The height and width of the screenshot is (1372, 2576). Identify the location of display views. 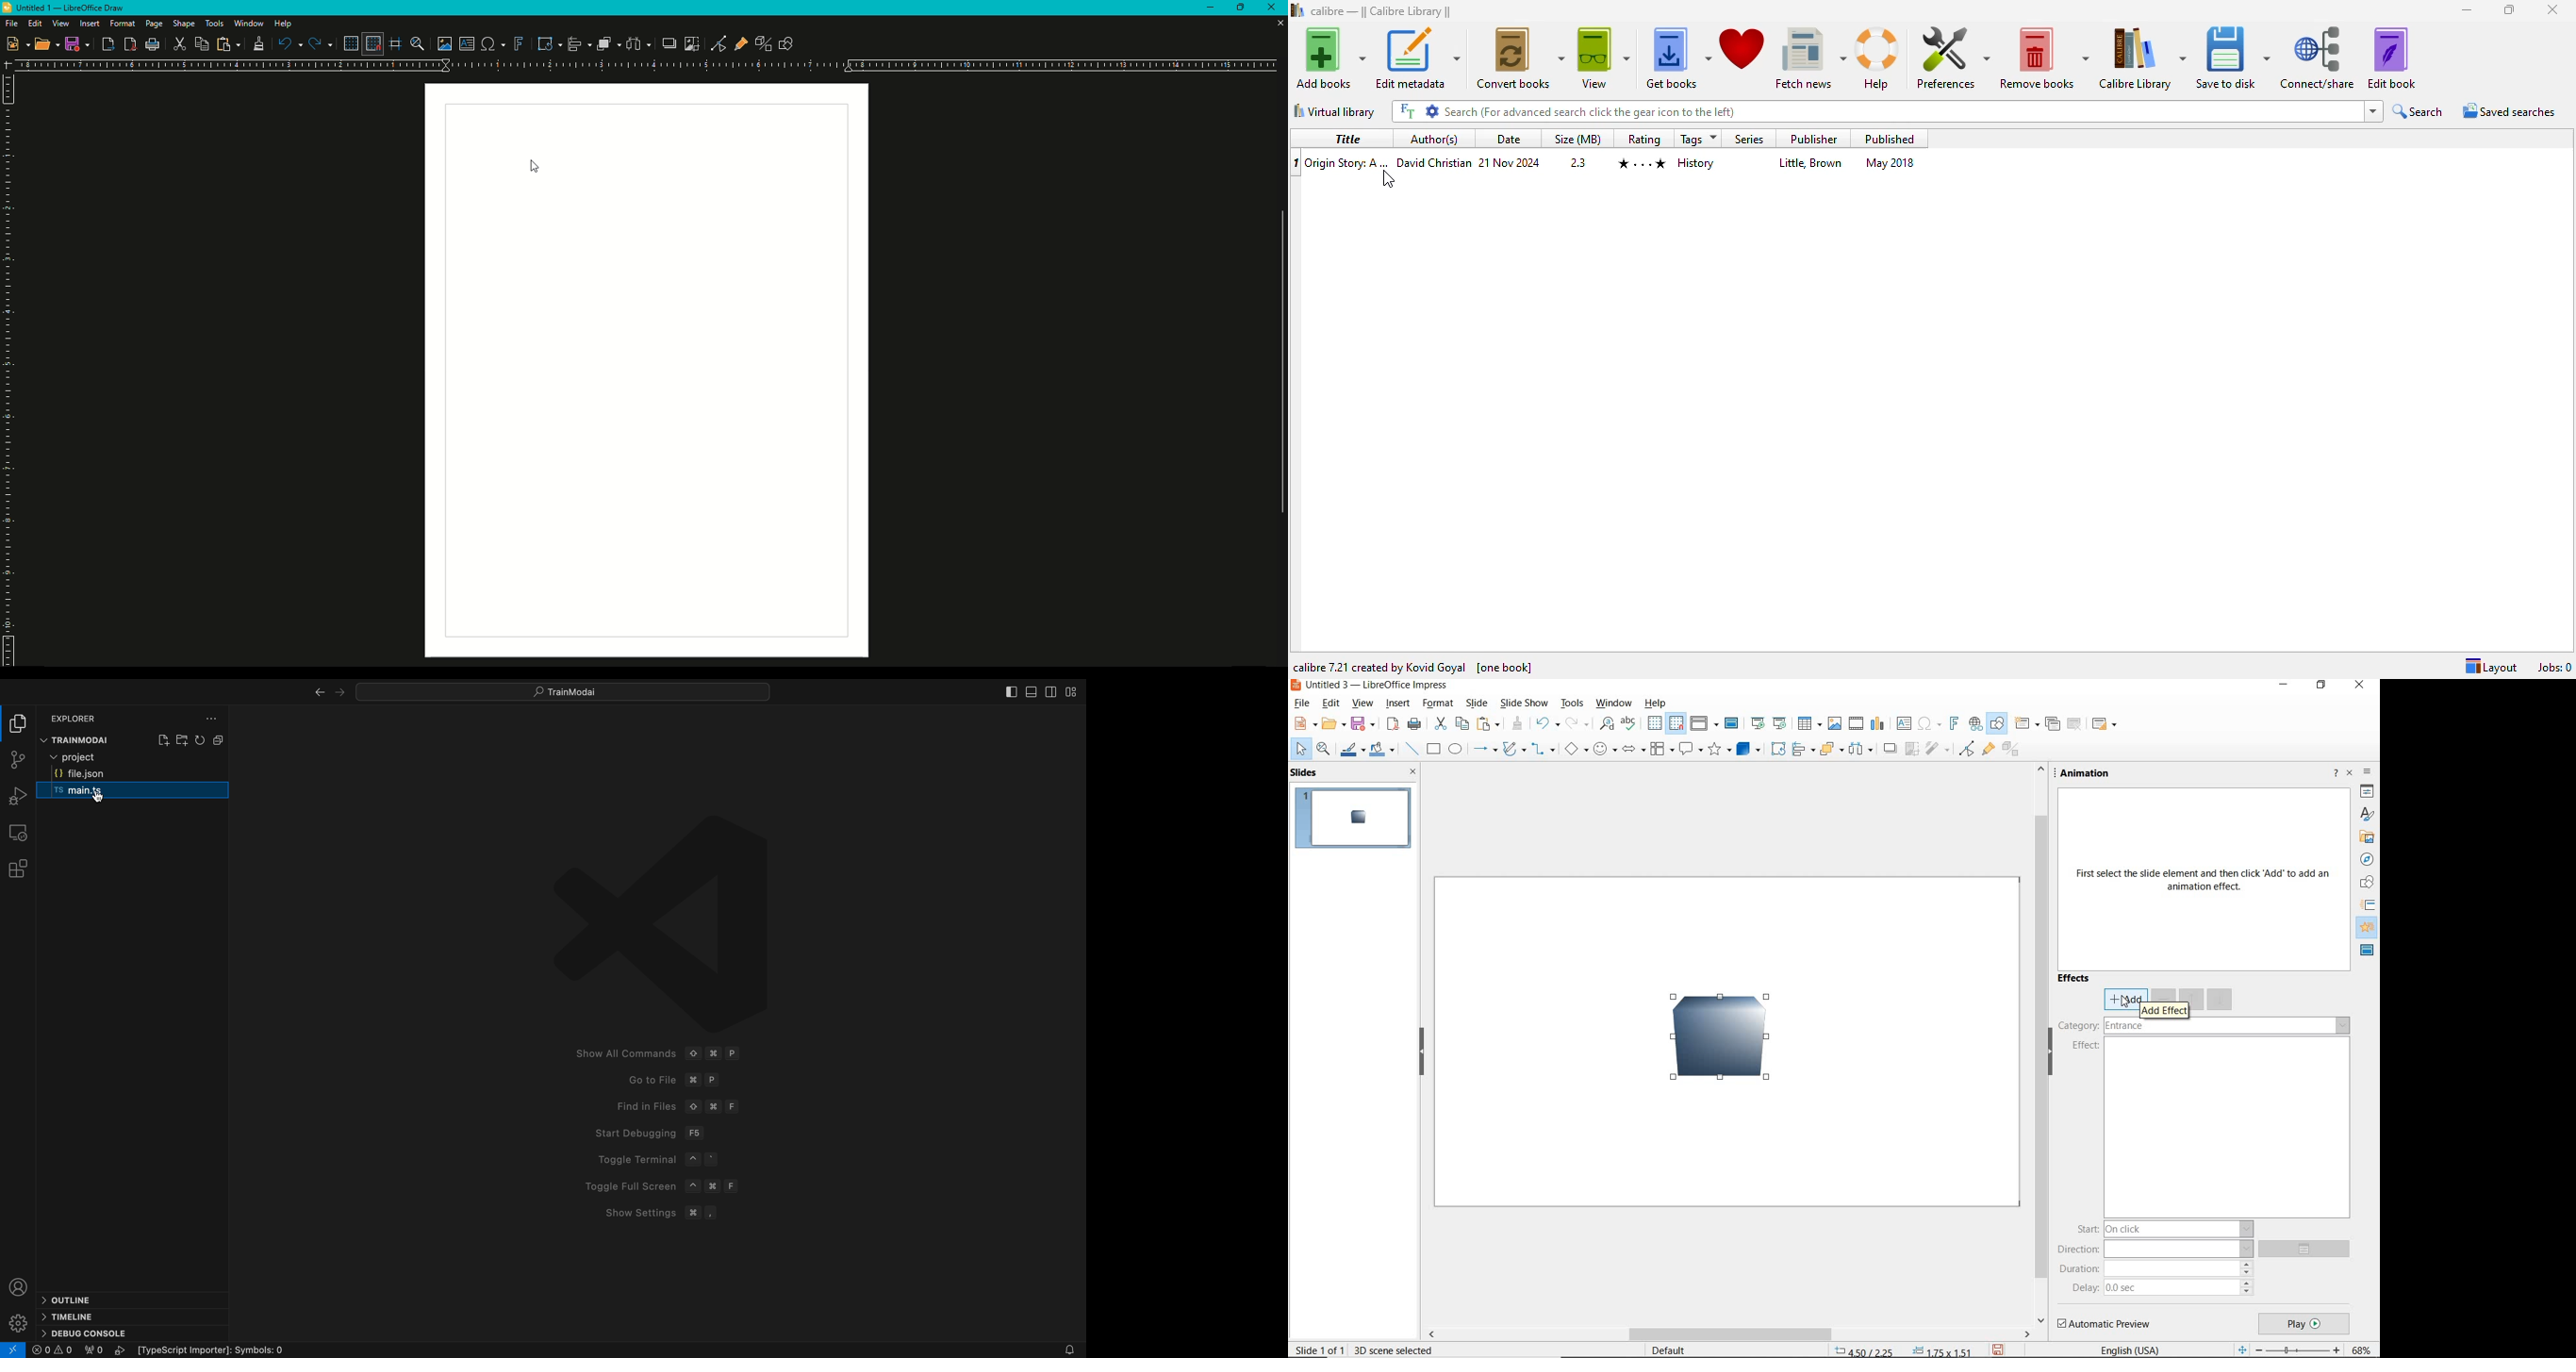
(1705, 723).